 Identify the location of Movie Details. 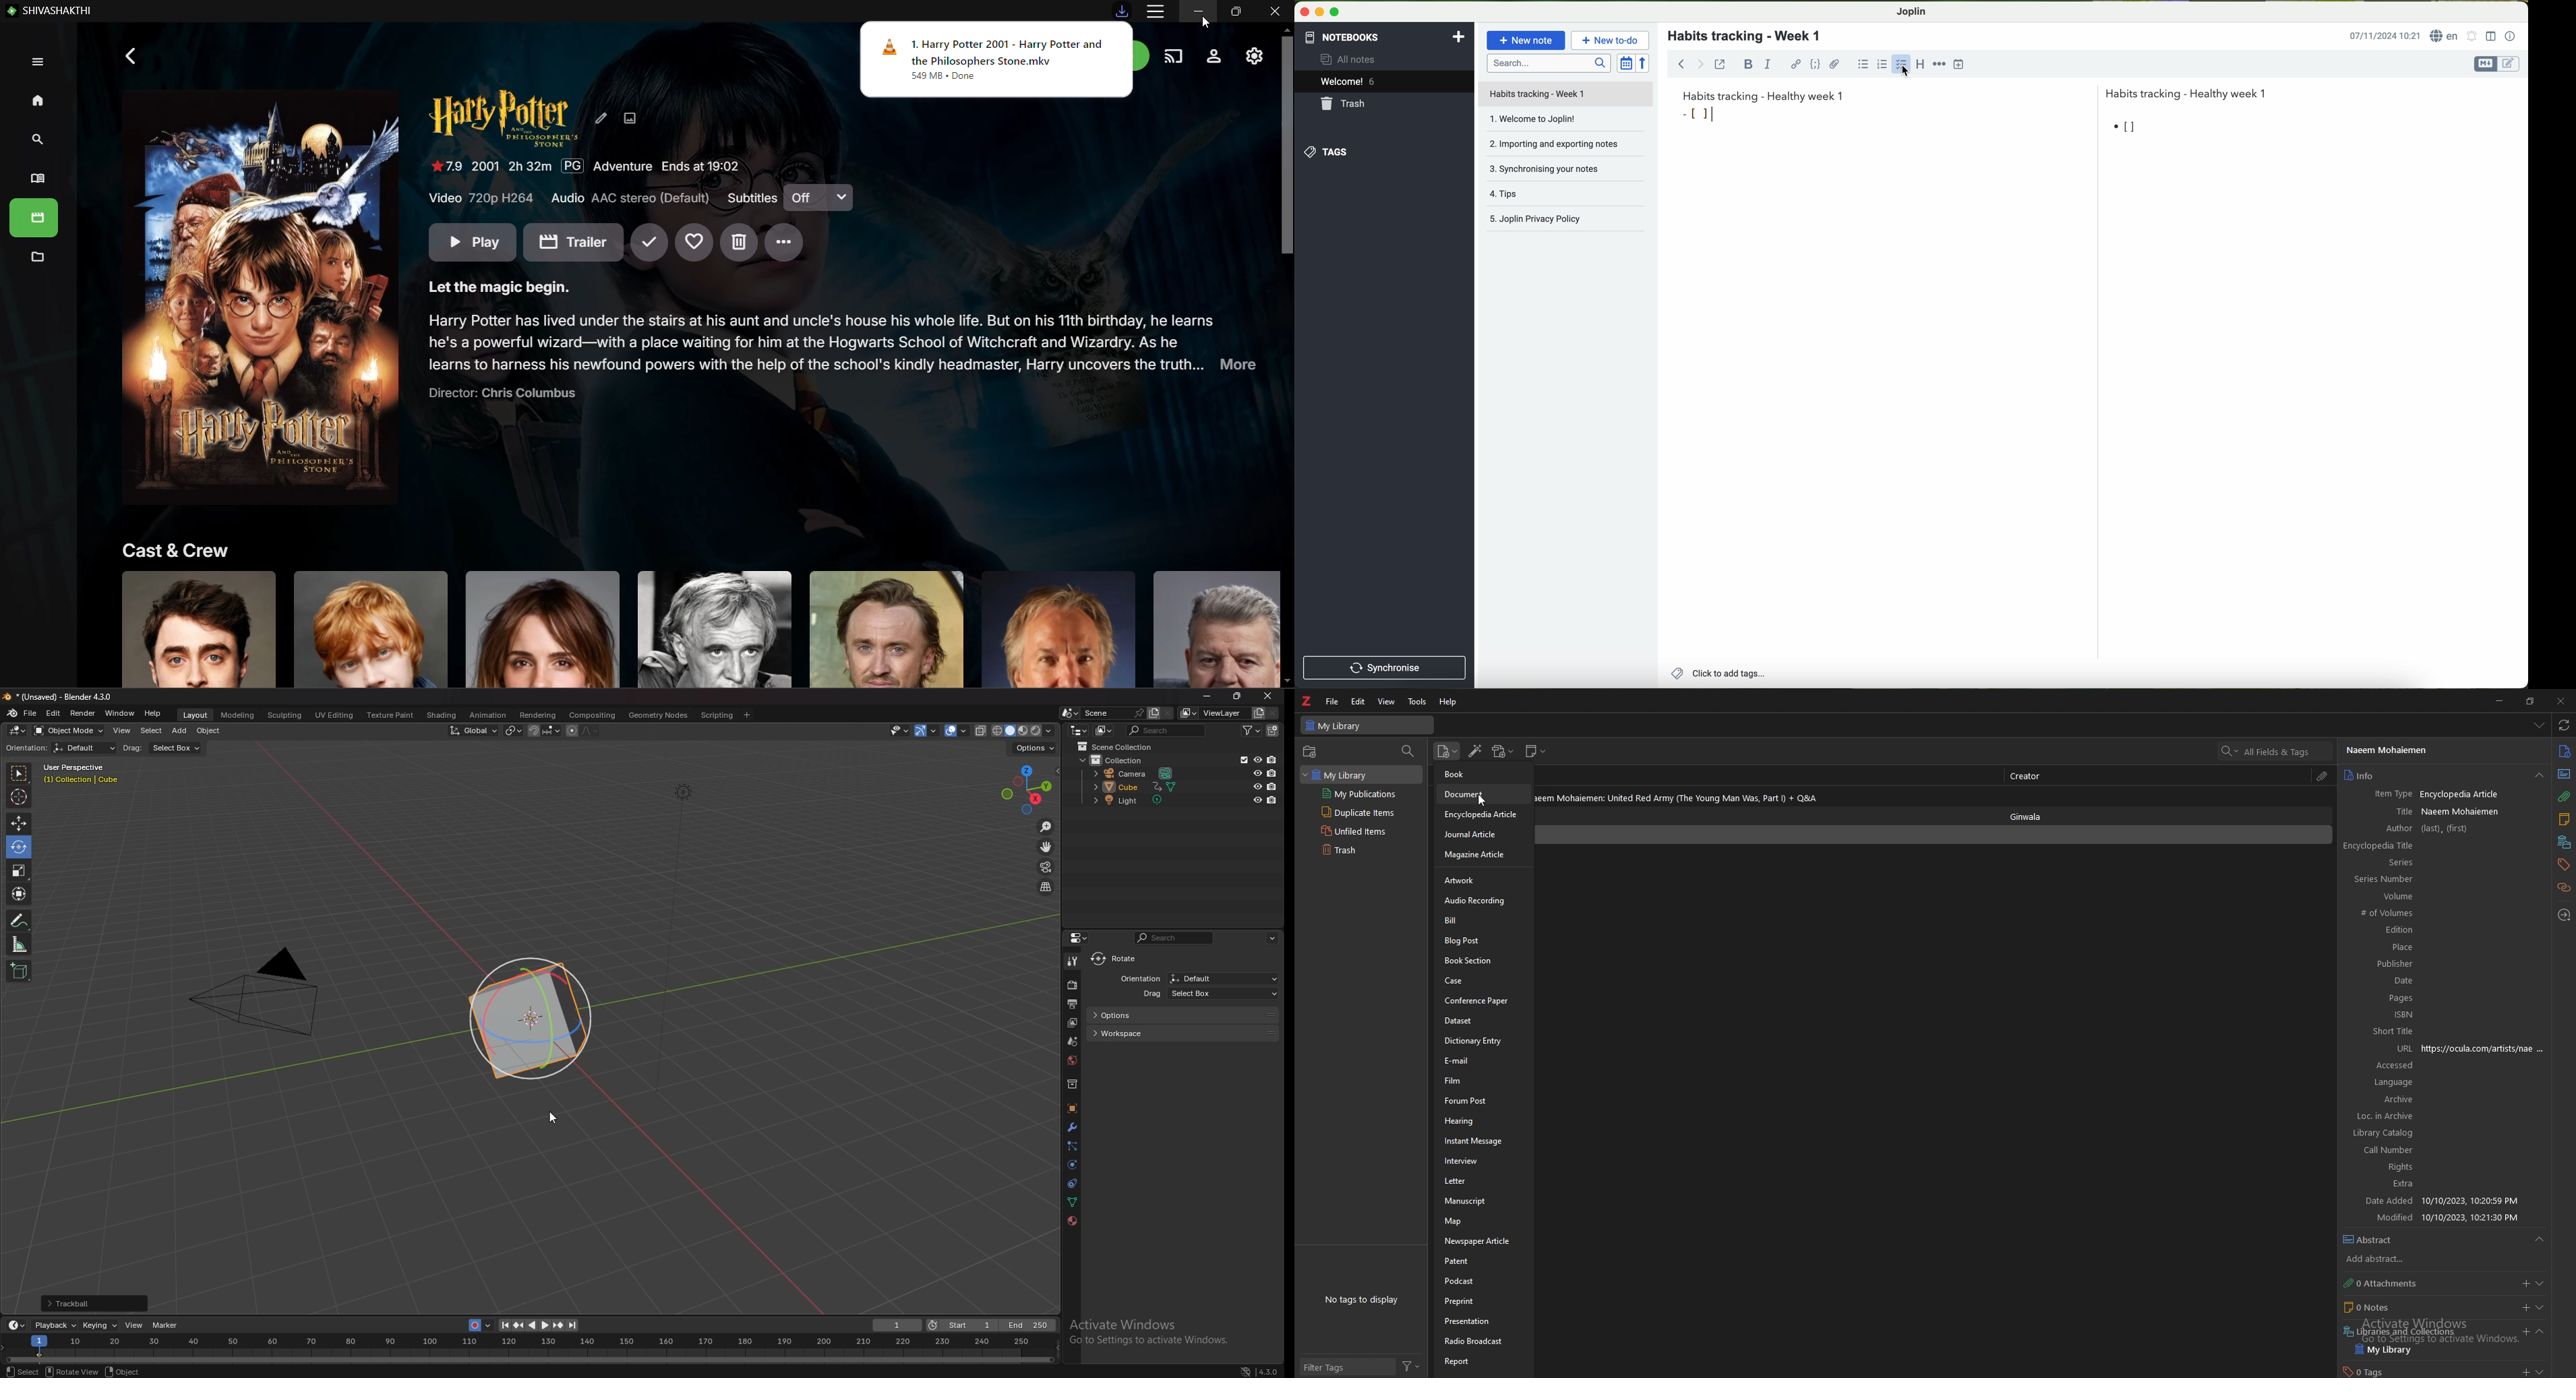
(585, 167).